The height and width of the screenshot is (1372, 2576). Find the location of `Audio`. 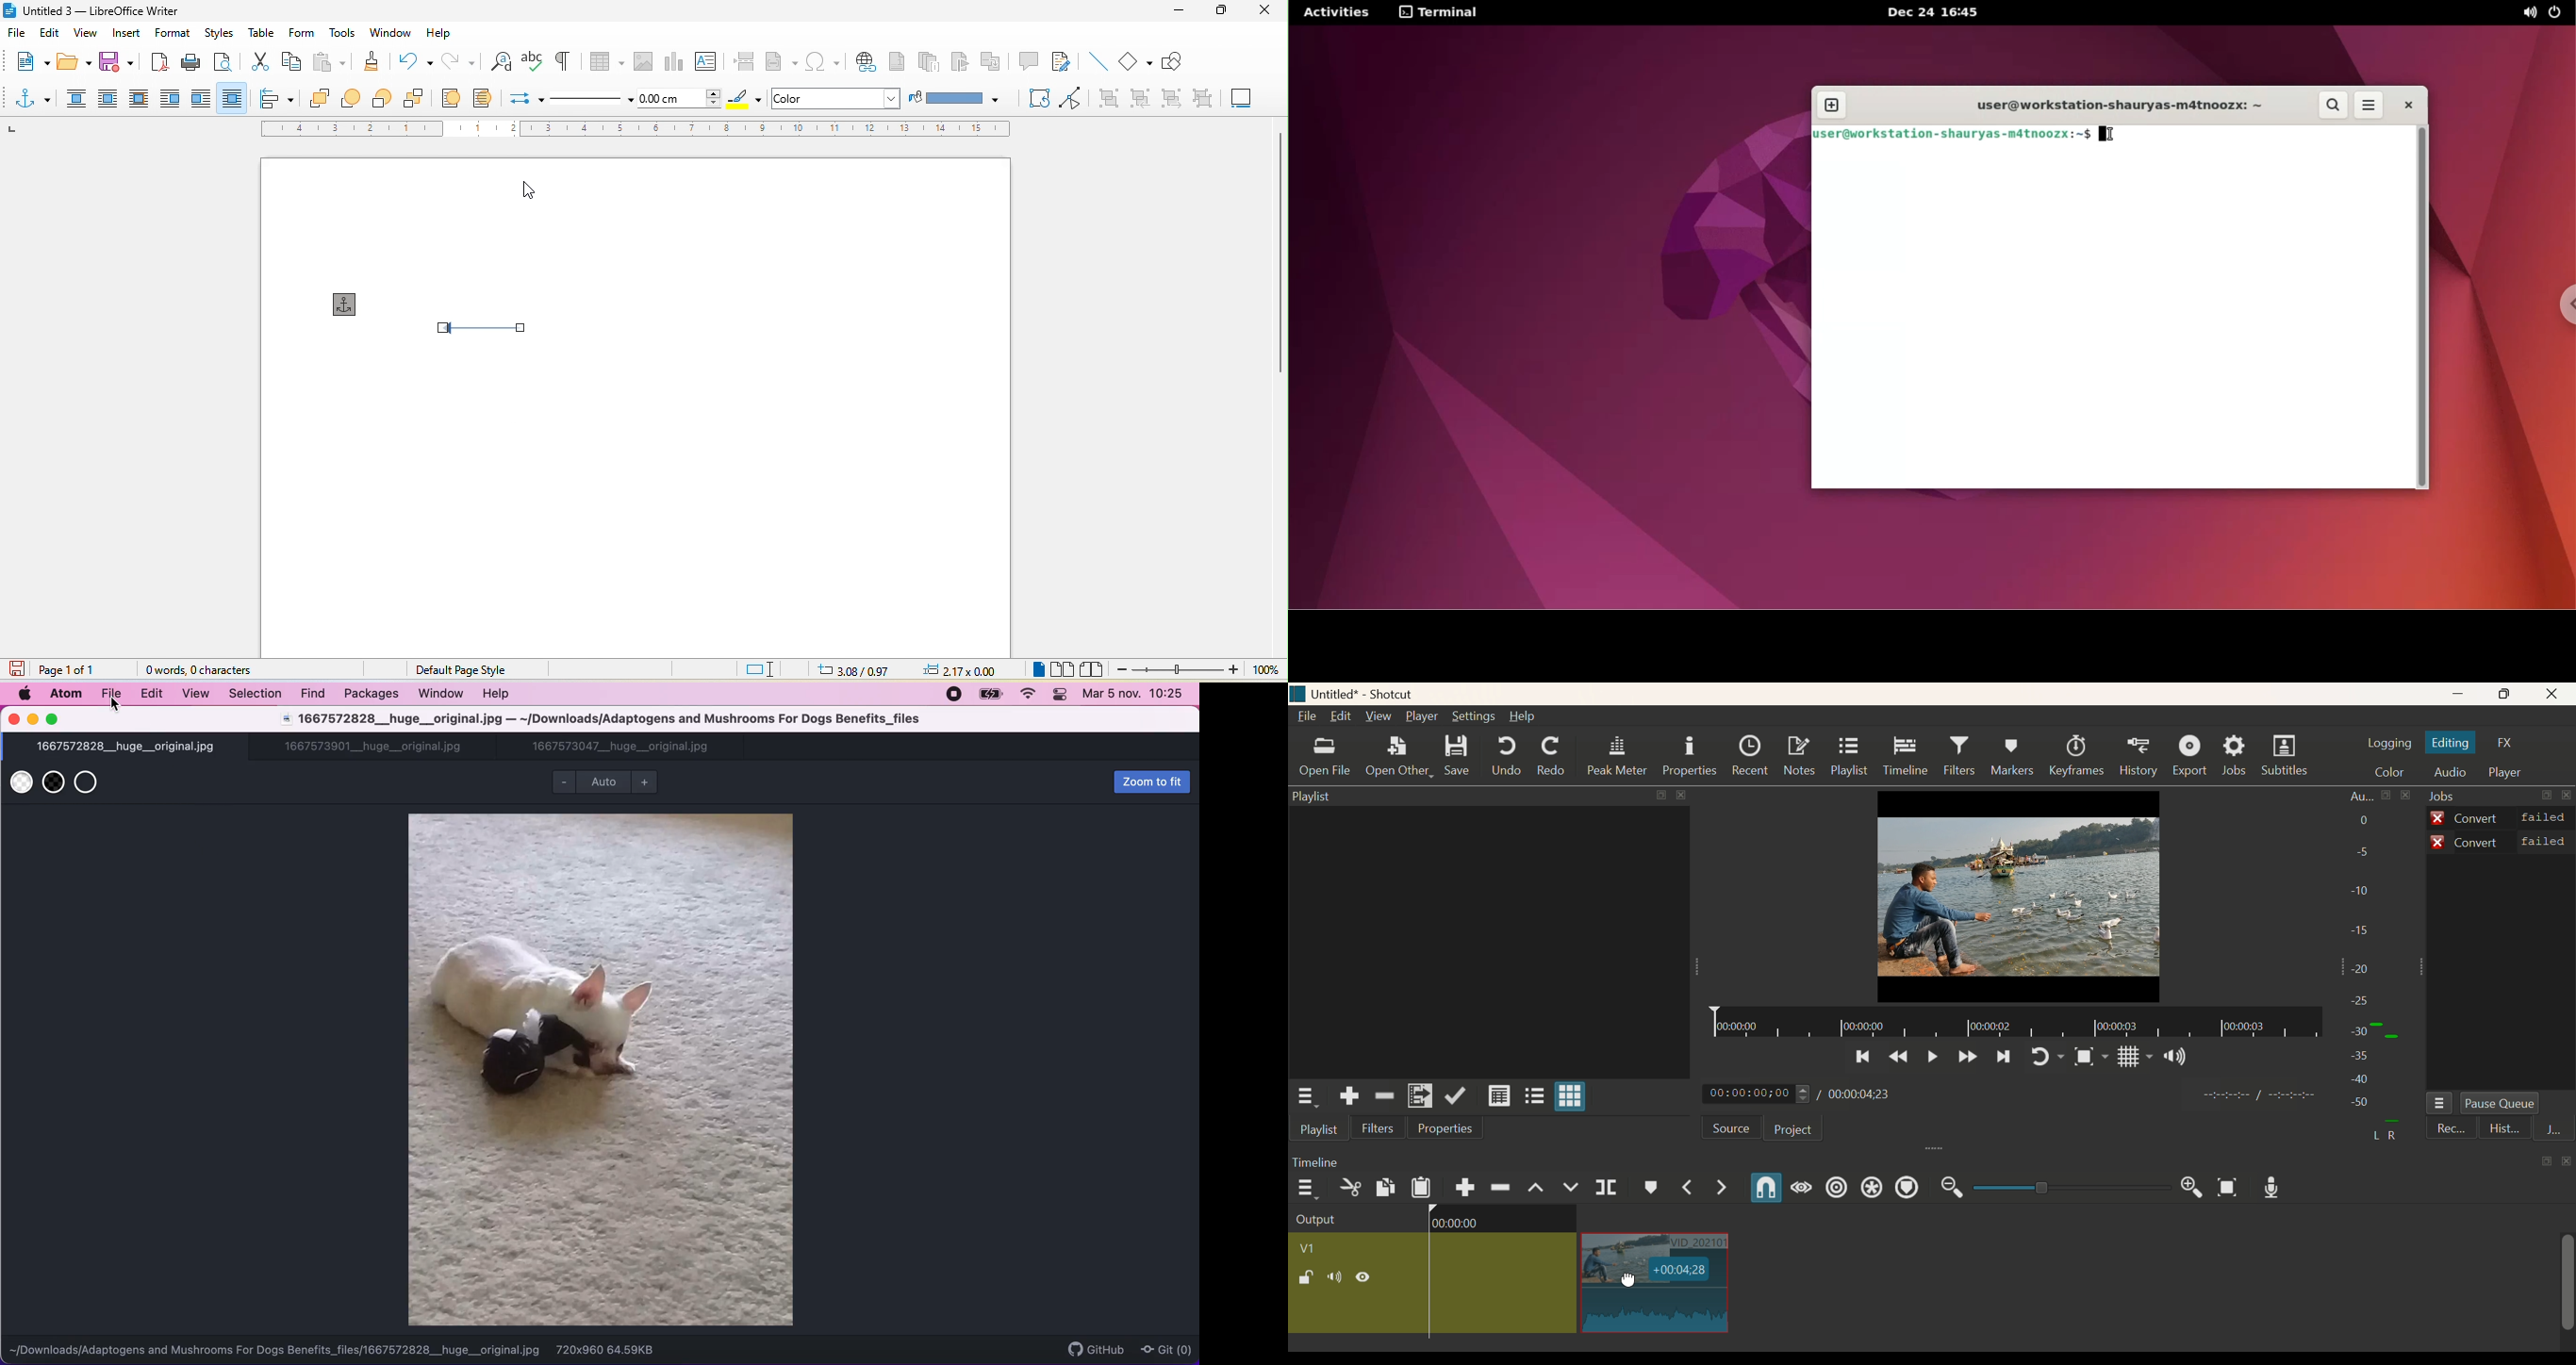

Audio is located at coordinates (2451, 772).